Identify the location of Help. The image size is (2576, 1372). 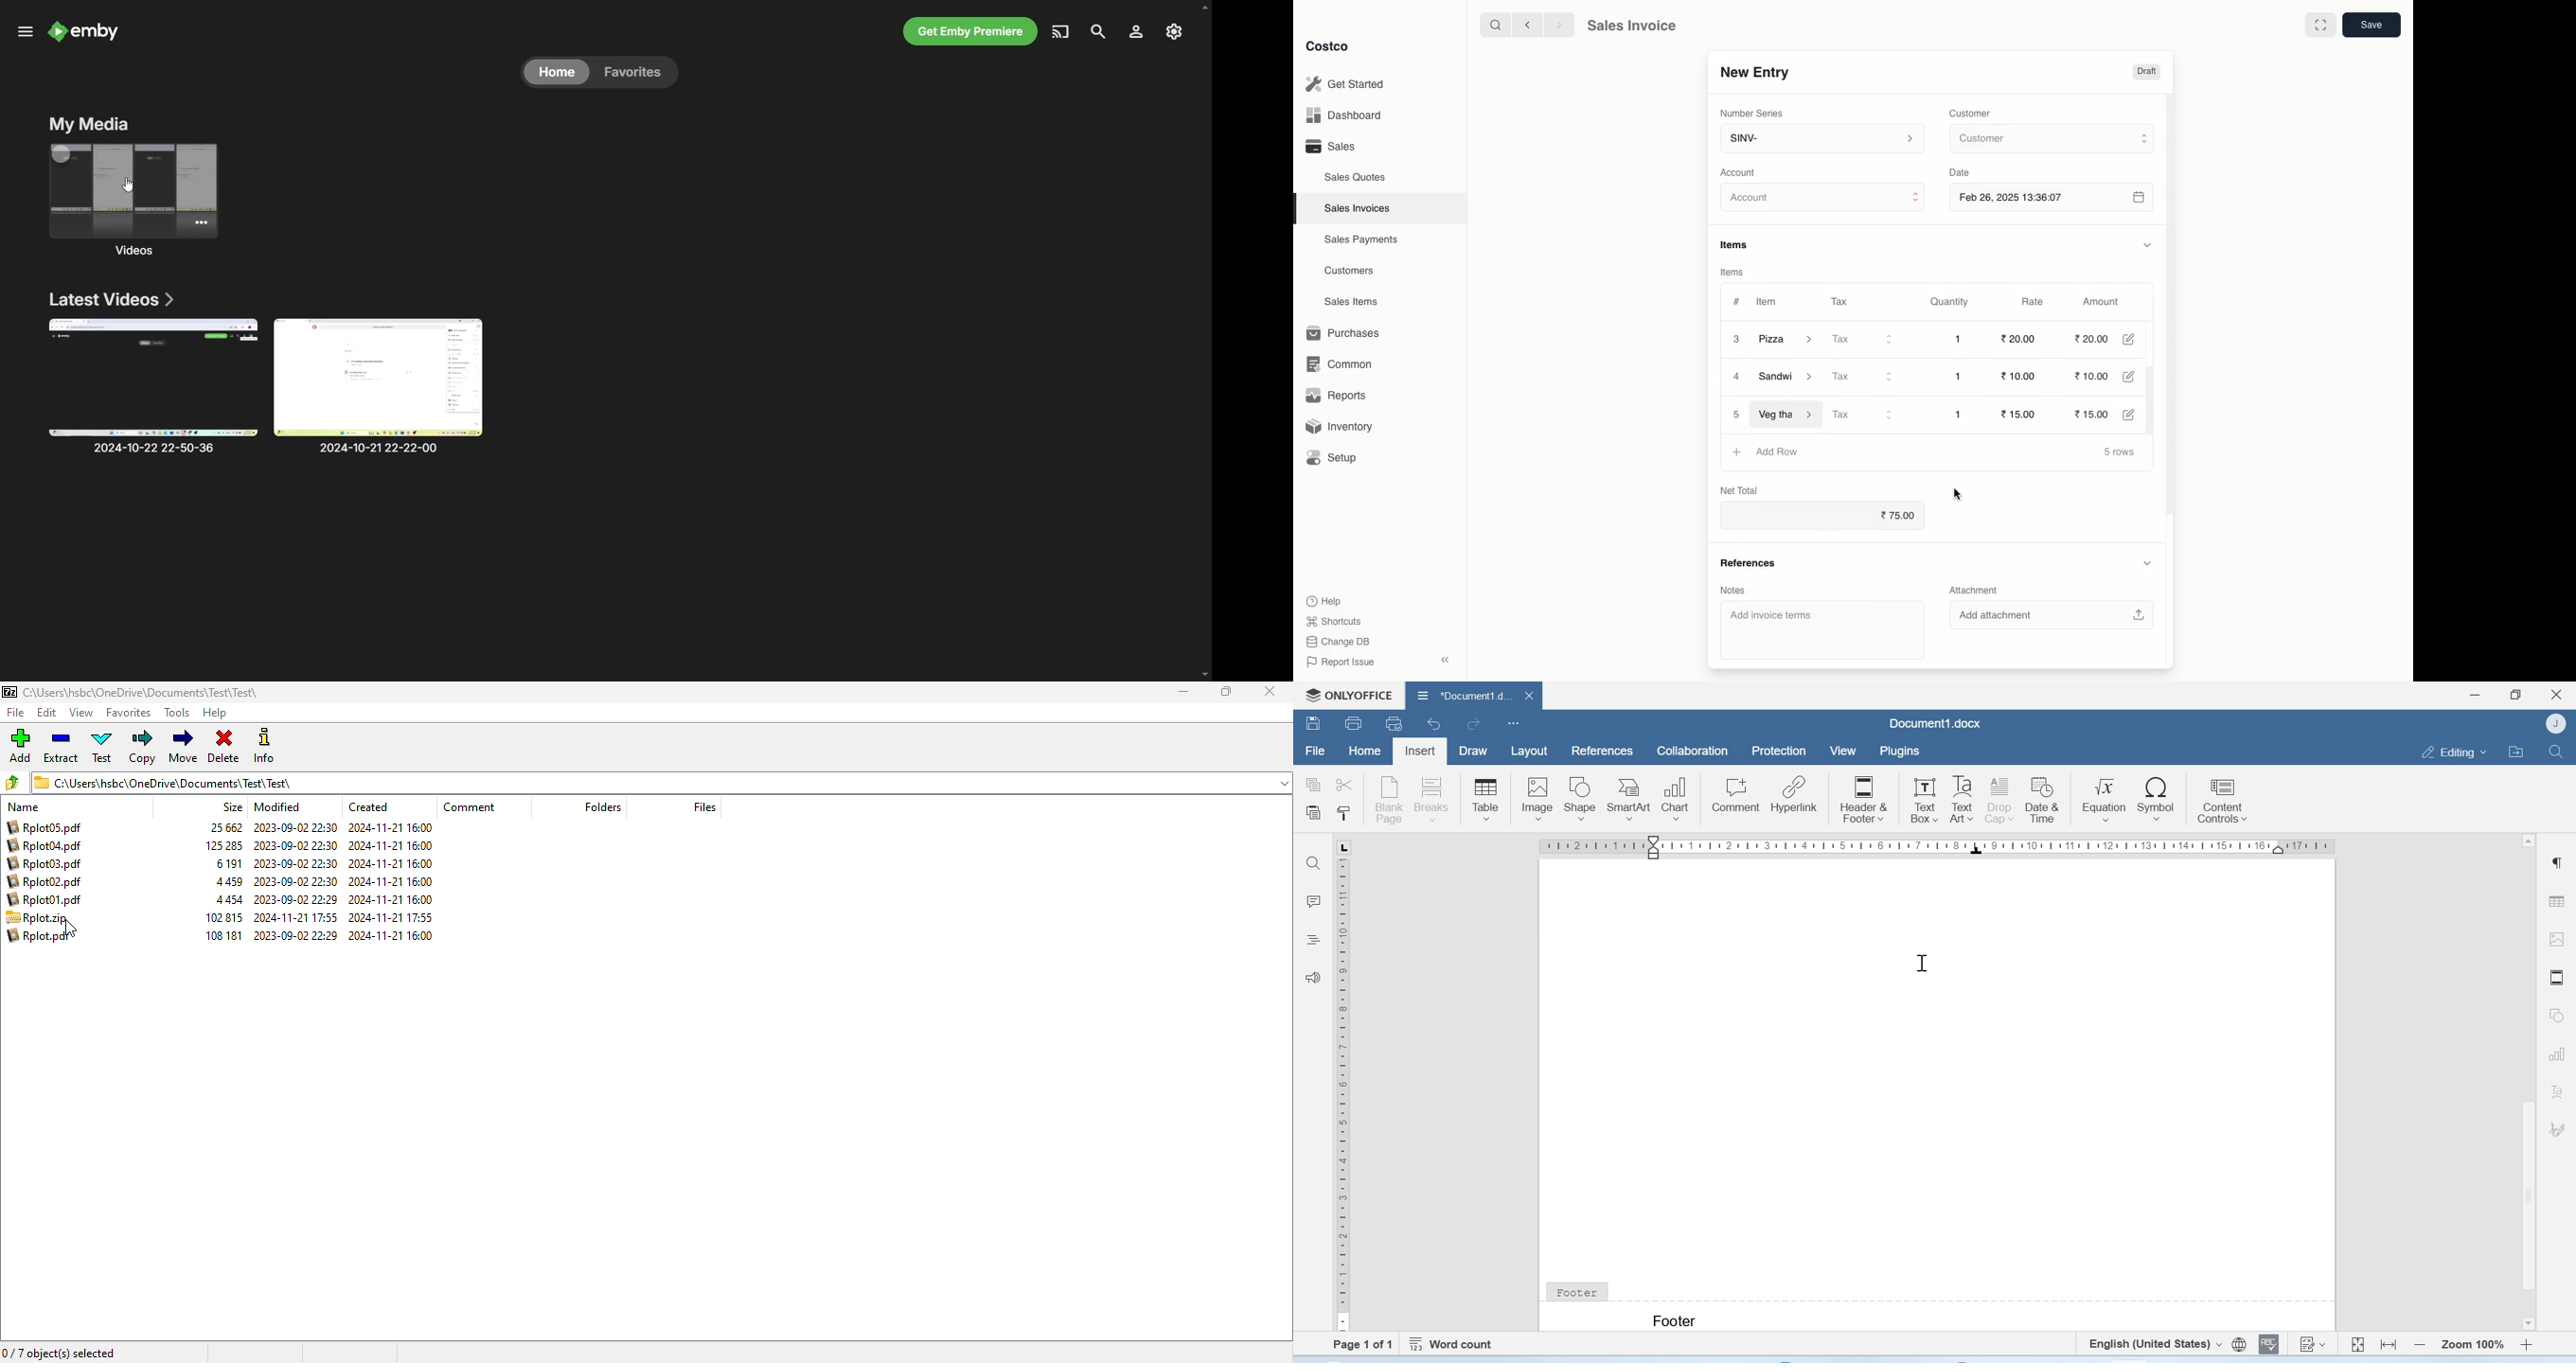
(1325, 600).